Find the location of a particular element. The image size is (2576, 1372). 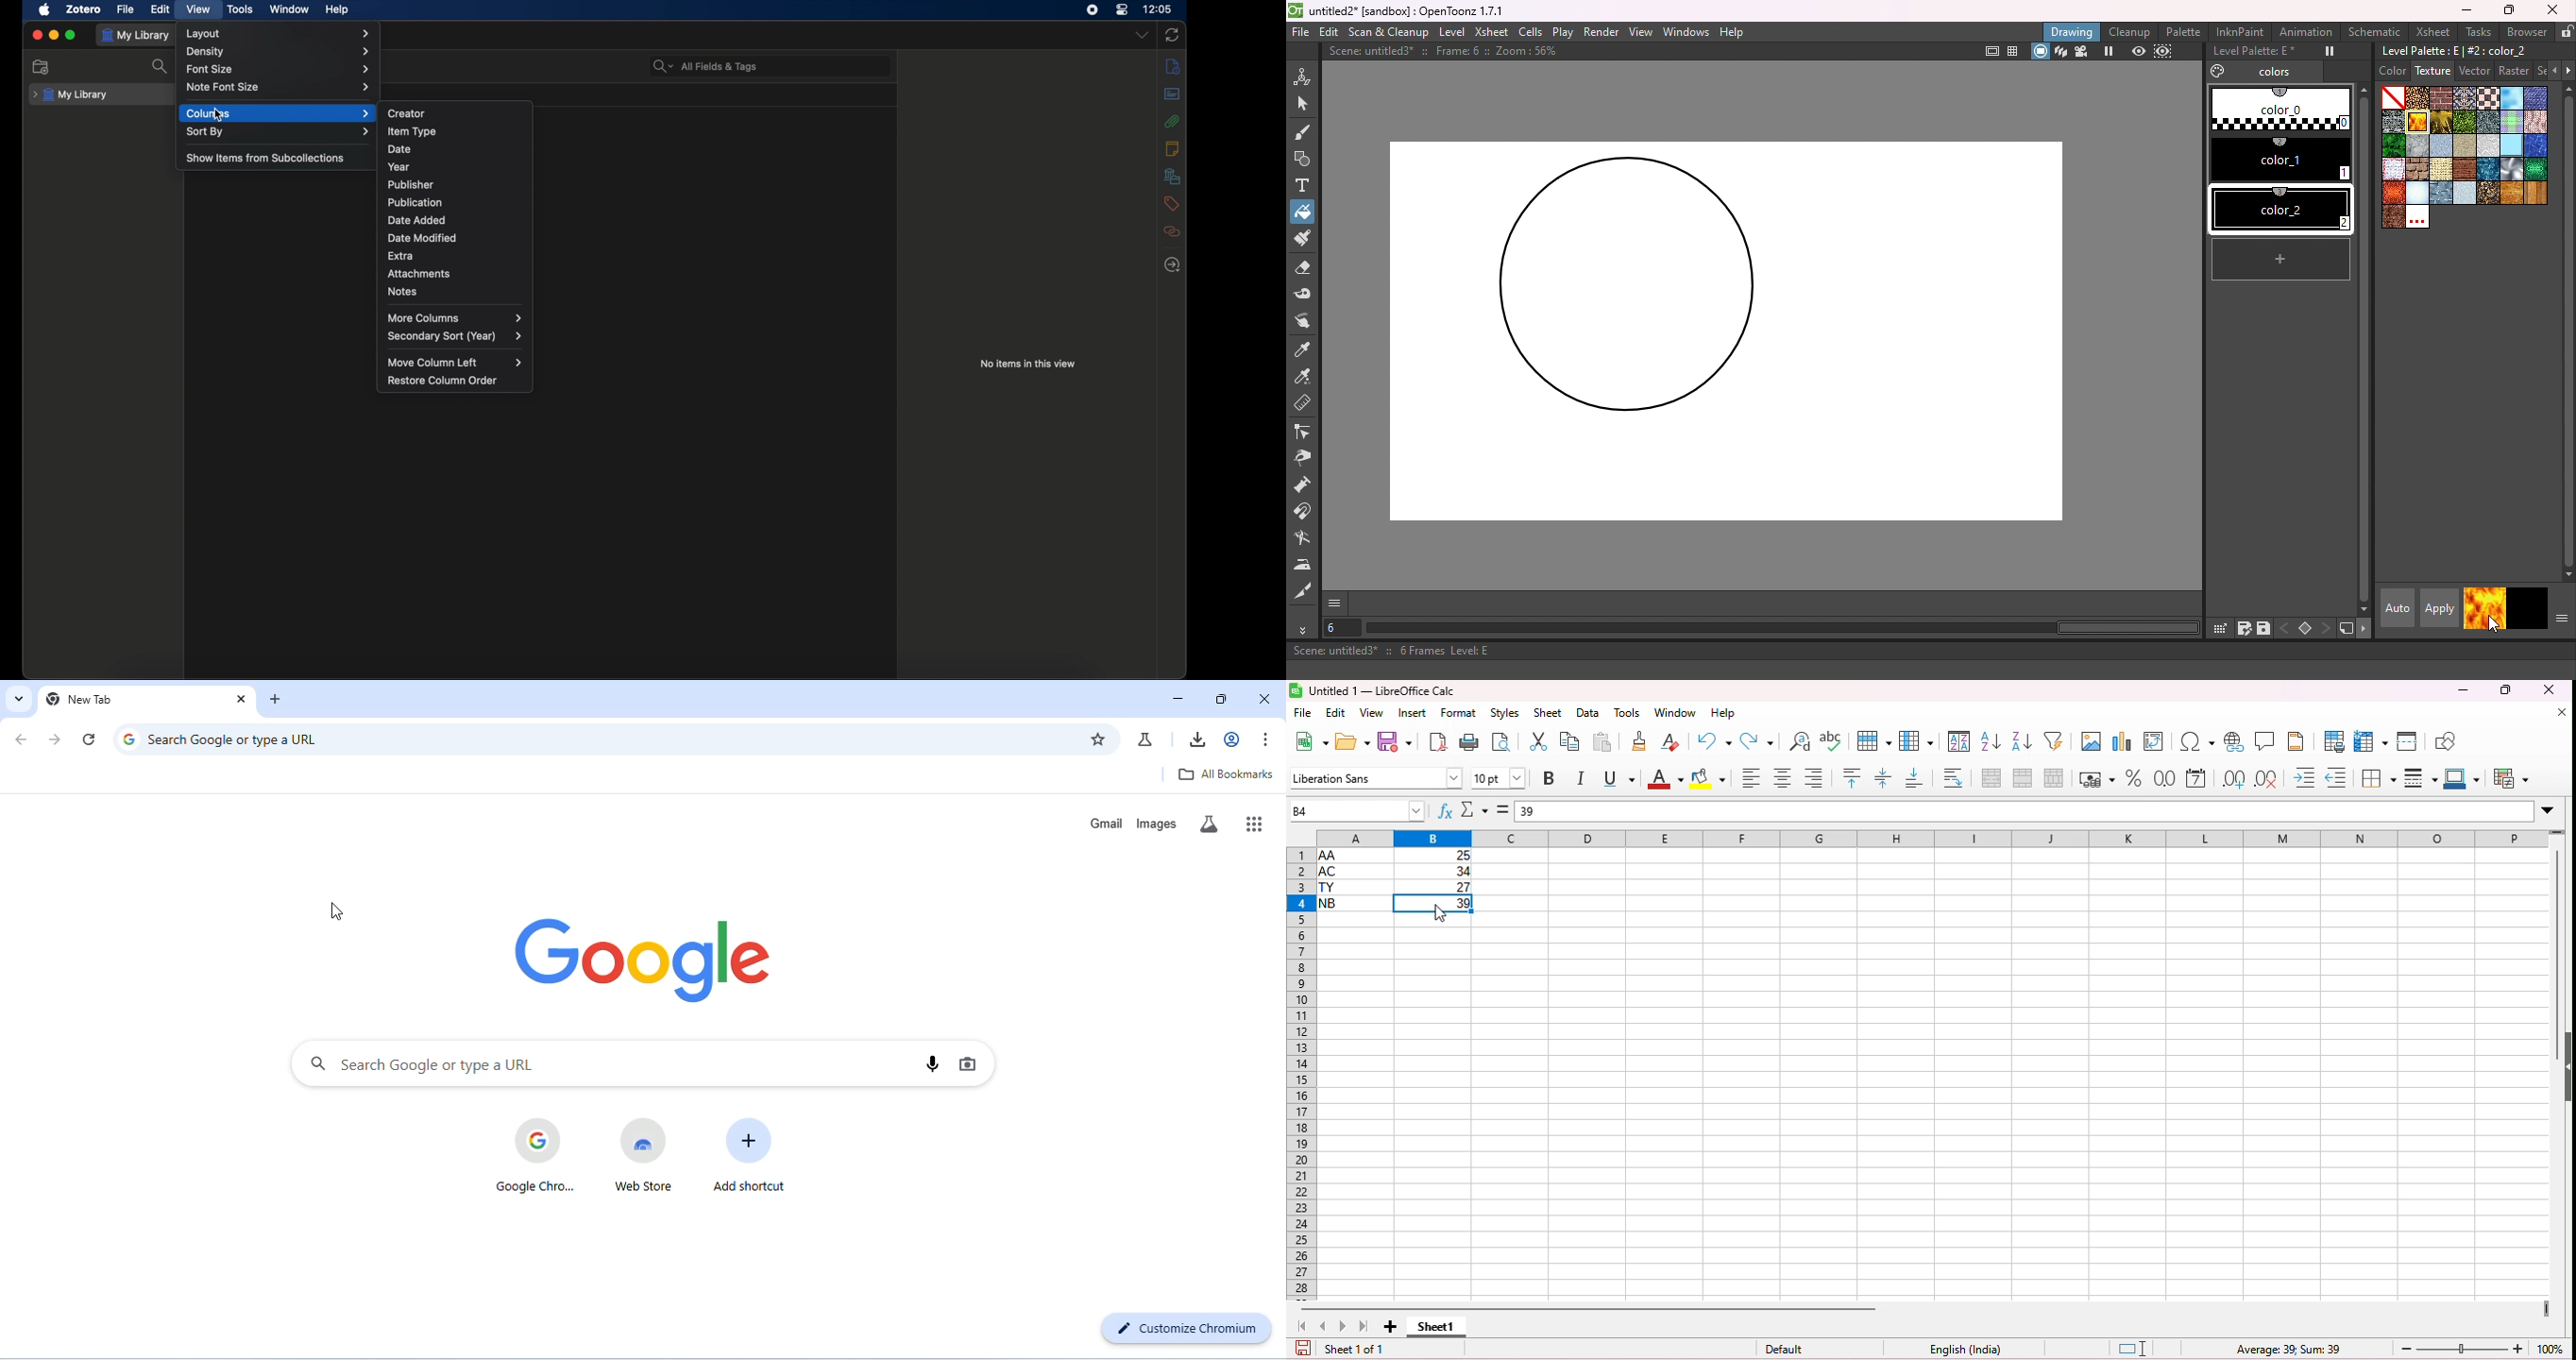

snakeskin.bmp is located at coordinates (2535, 169).